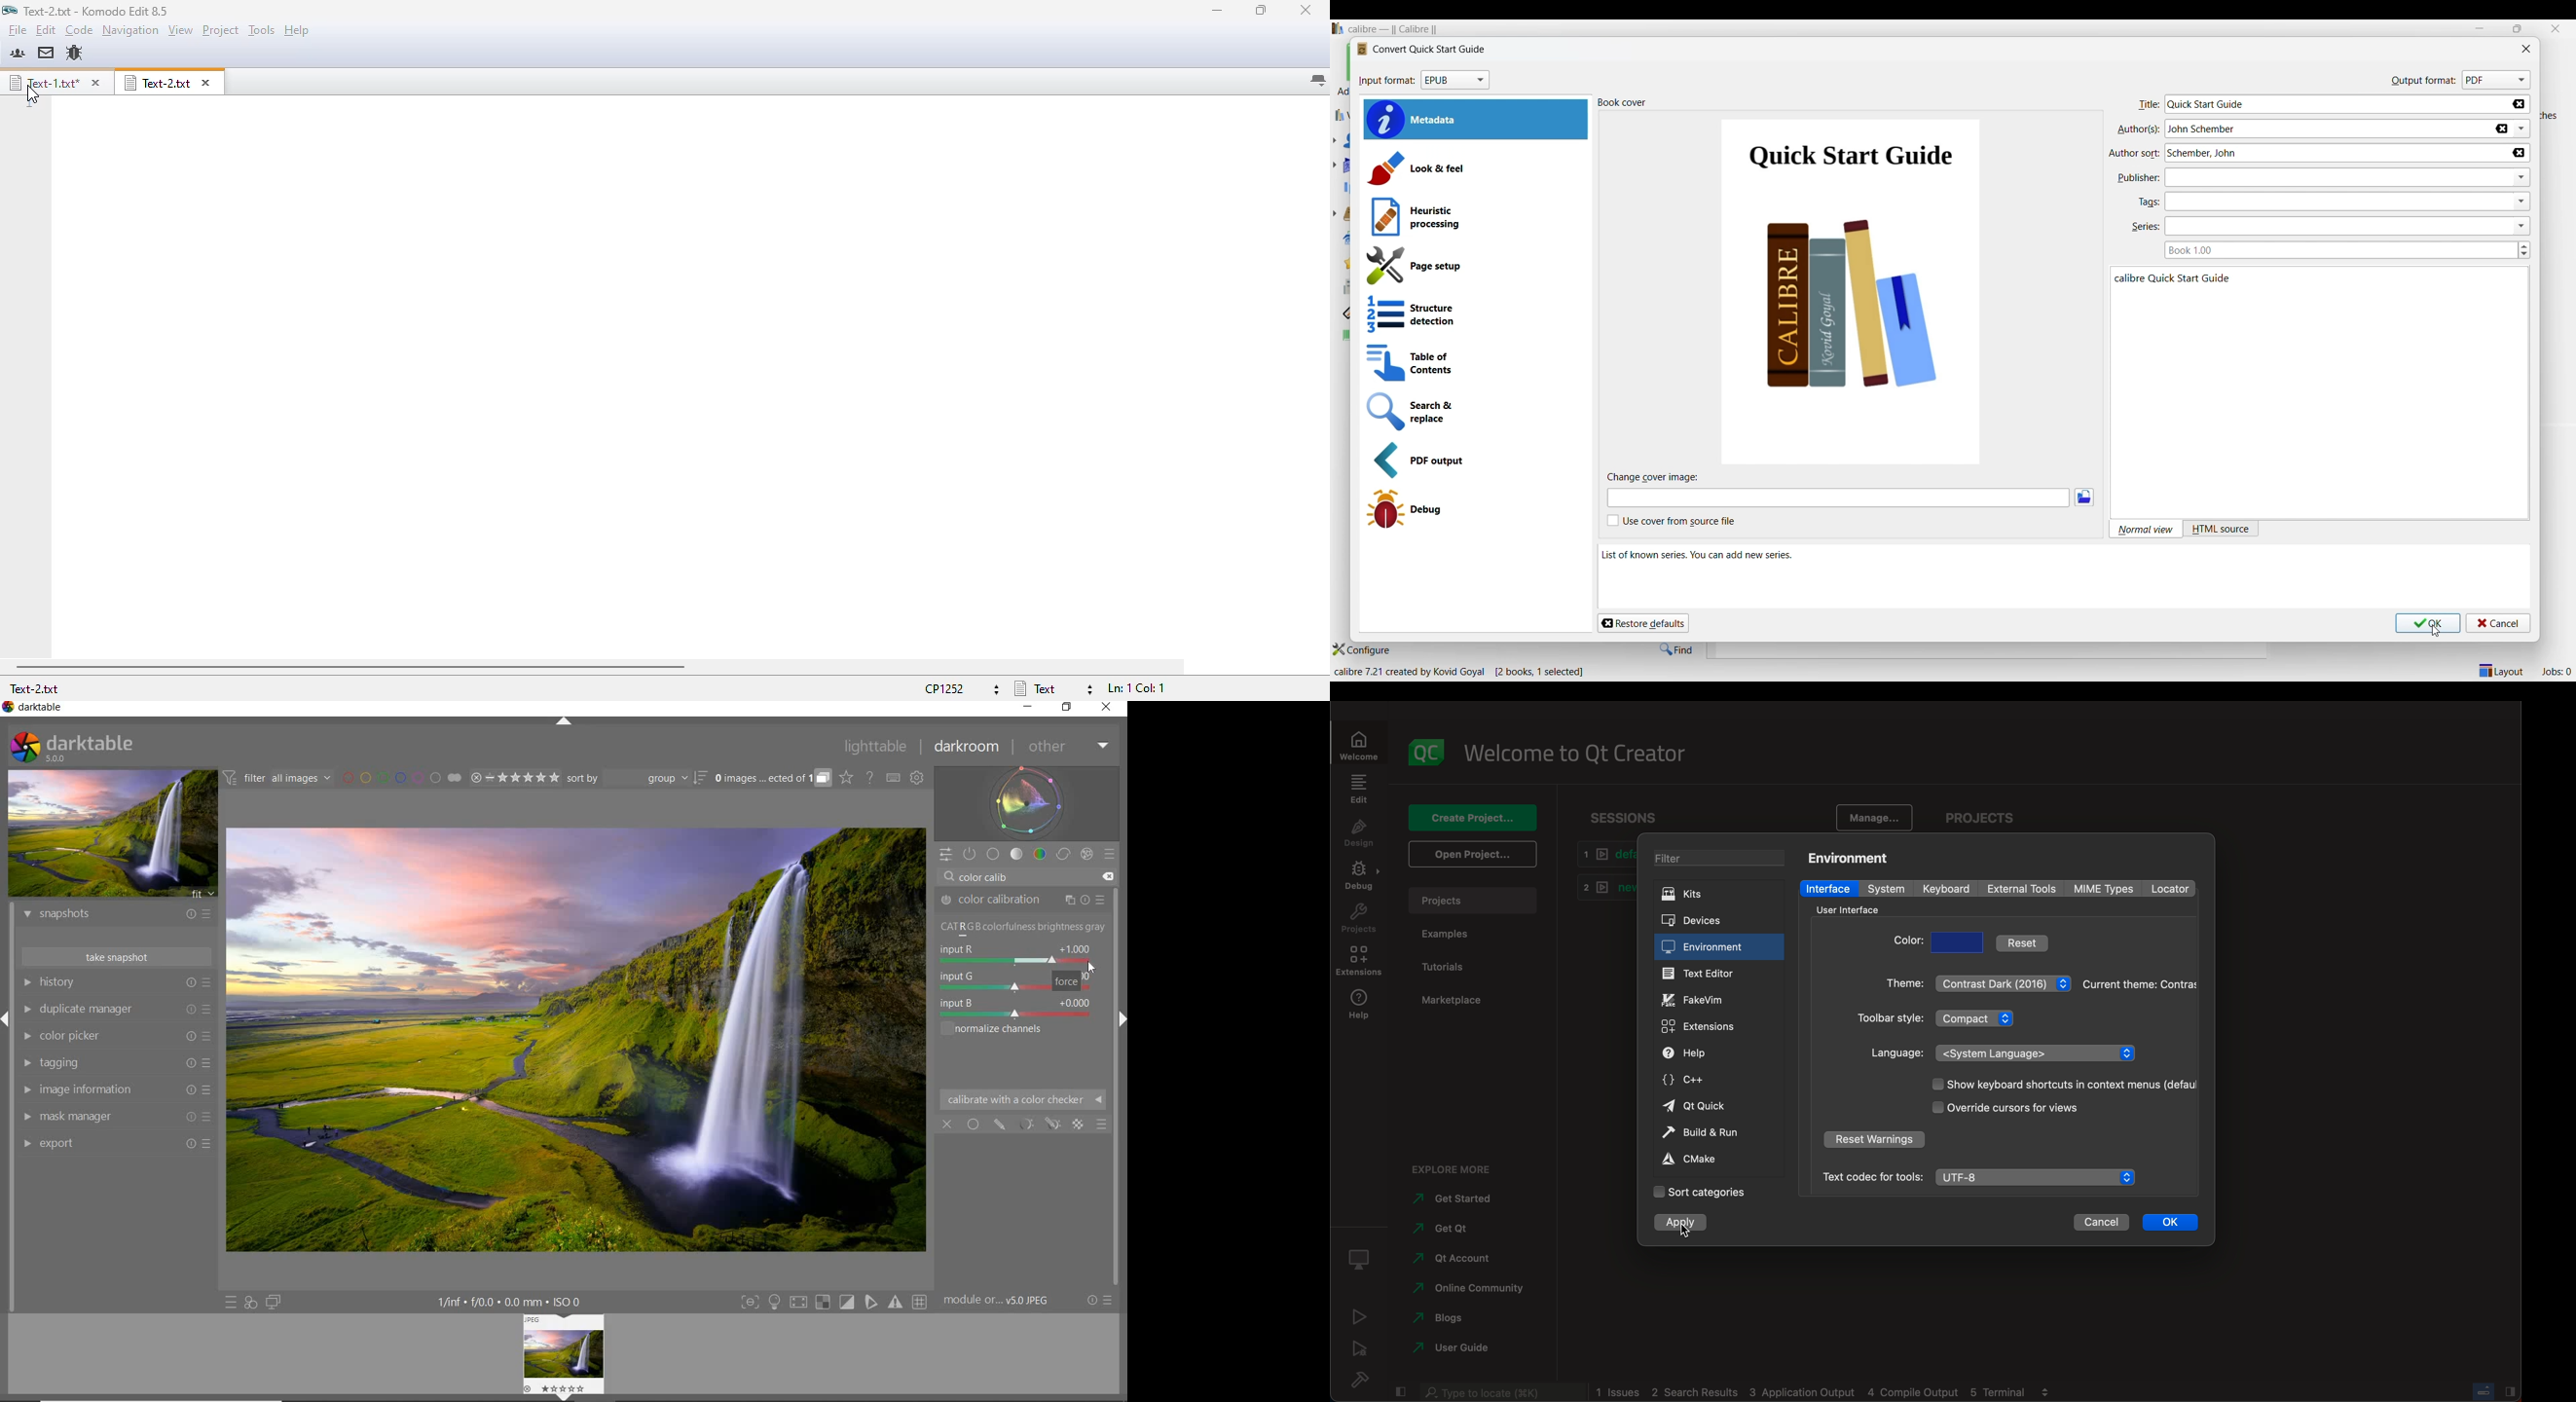 The width and height of the screenshot is (2576, 1428). I want to click on tools, so click(262, 30).